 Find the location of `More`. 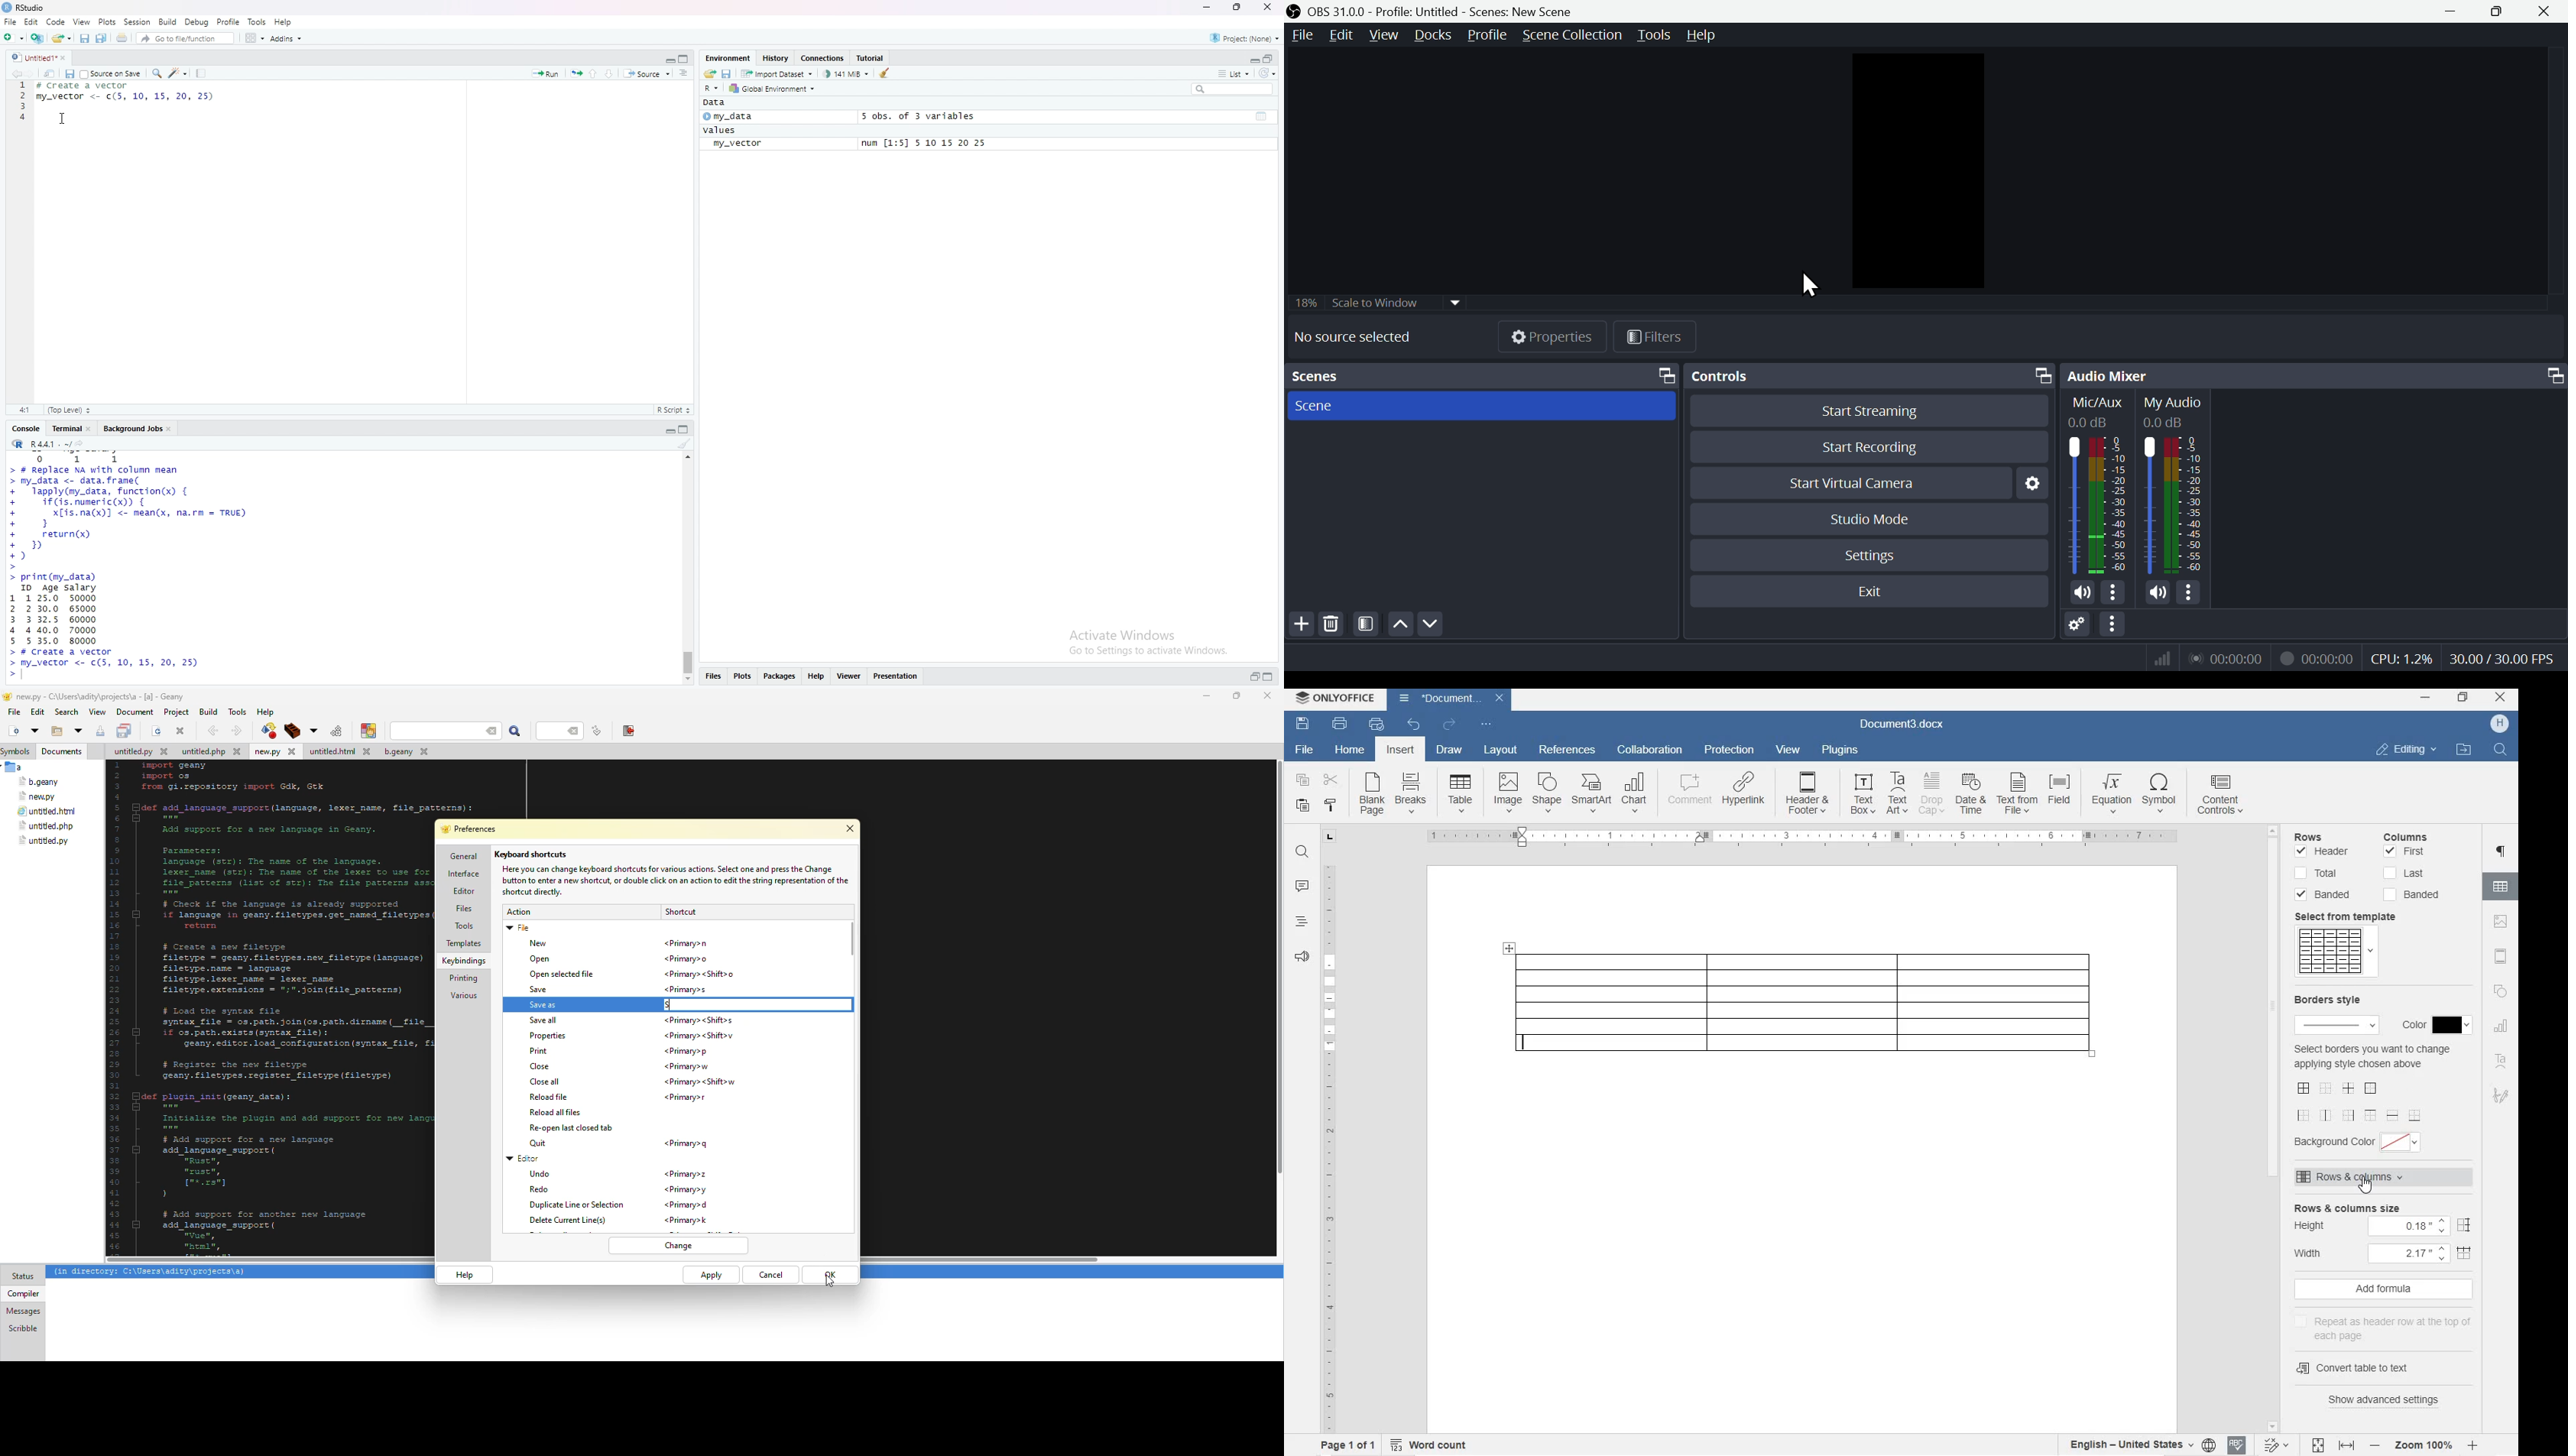

More is located at coordinates (2114, 591).